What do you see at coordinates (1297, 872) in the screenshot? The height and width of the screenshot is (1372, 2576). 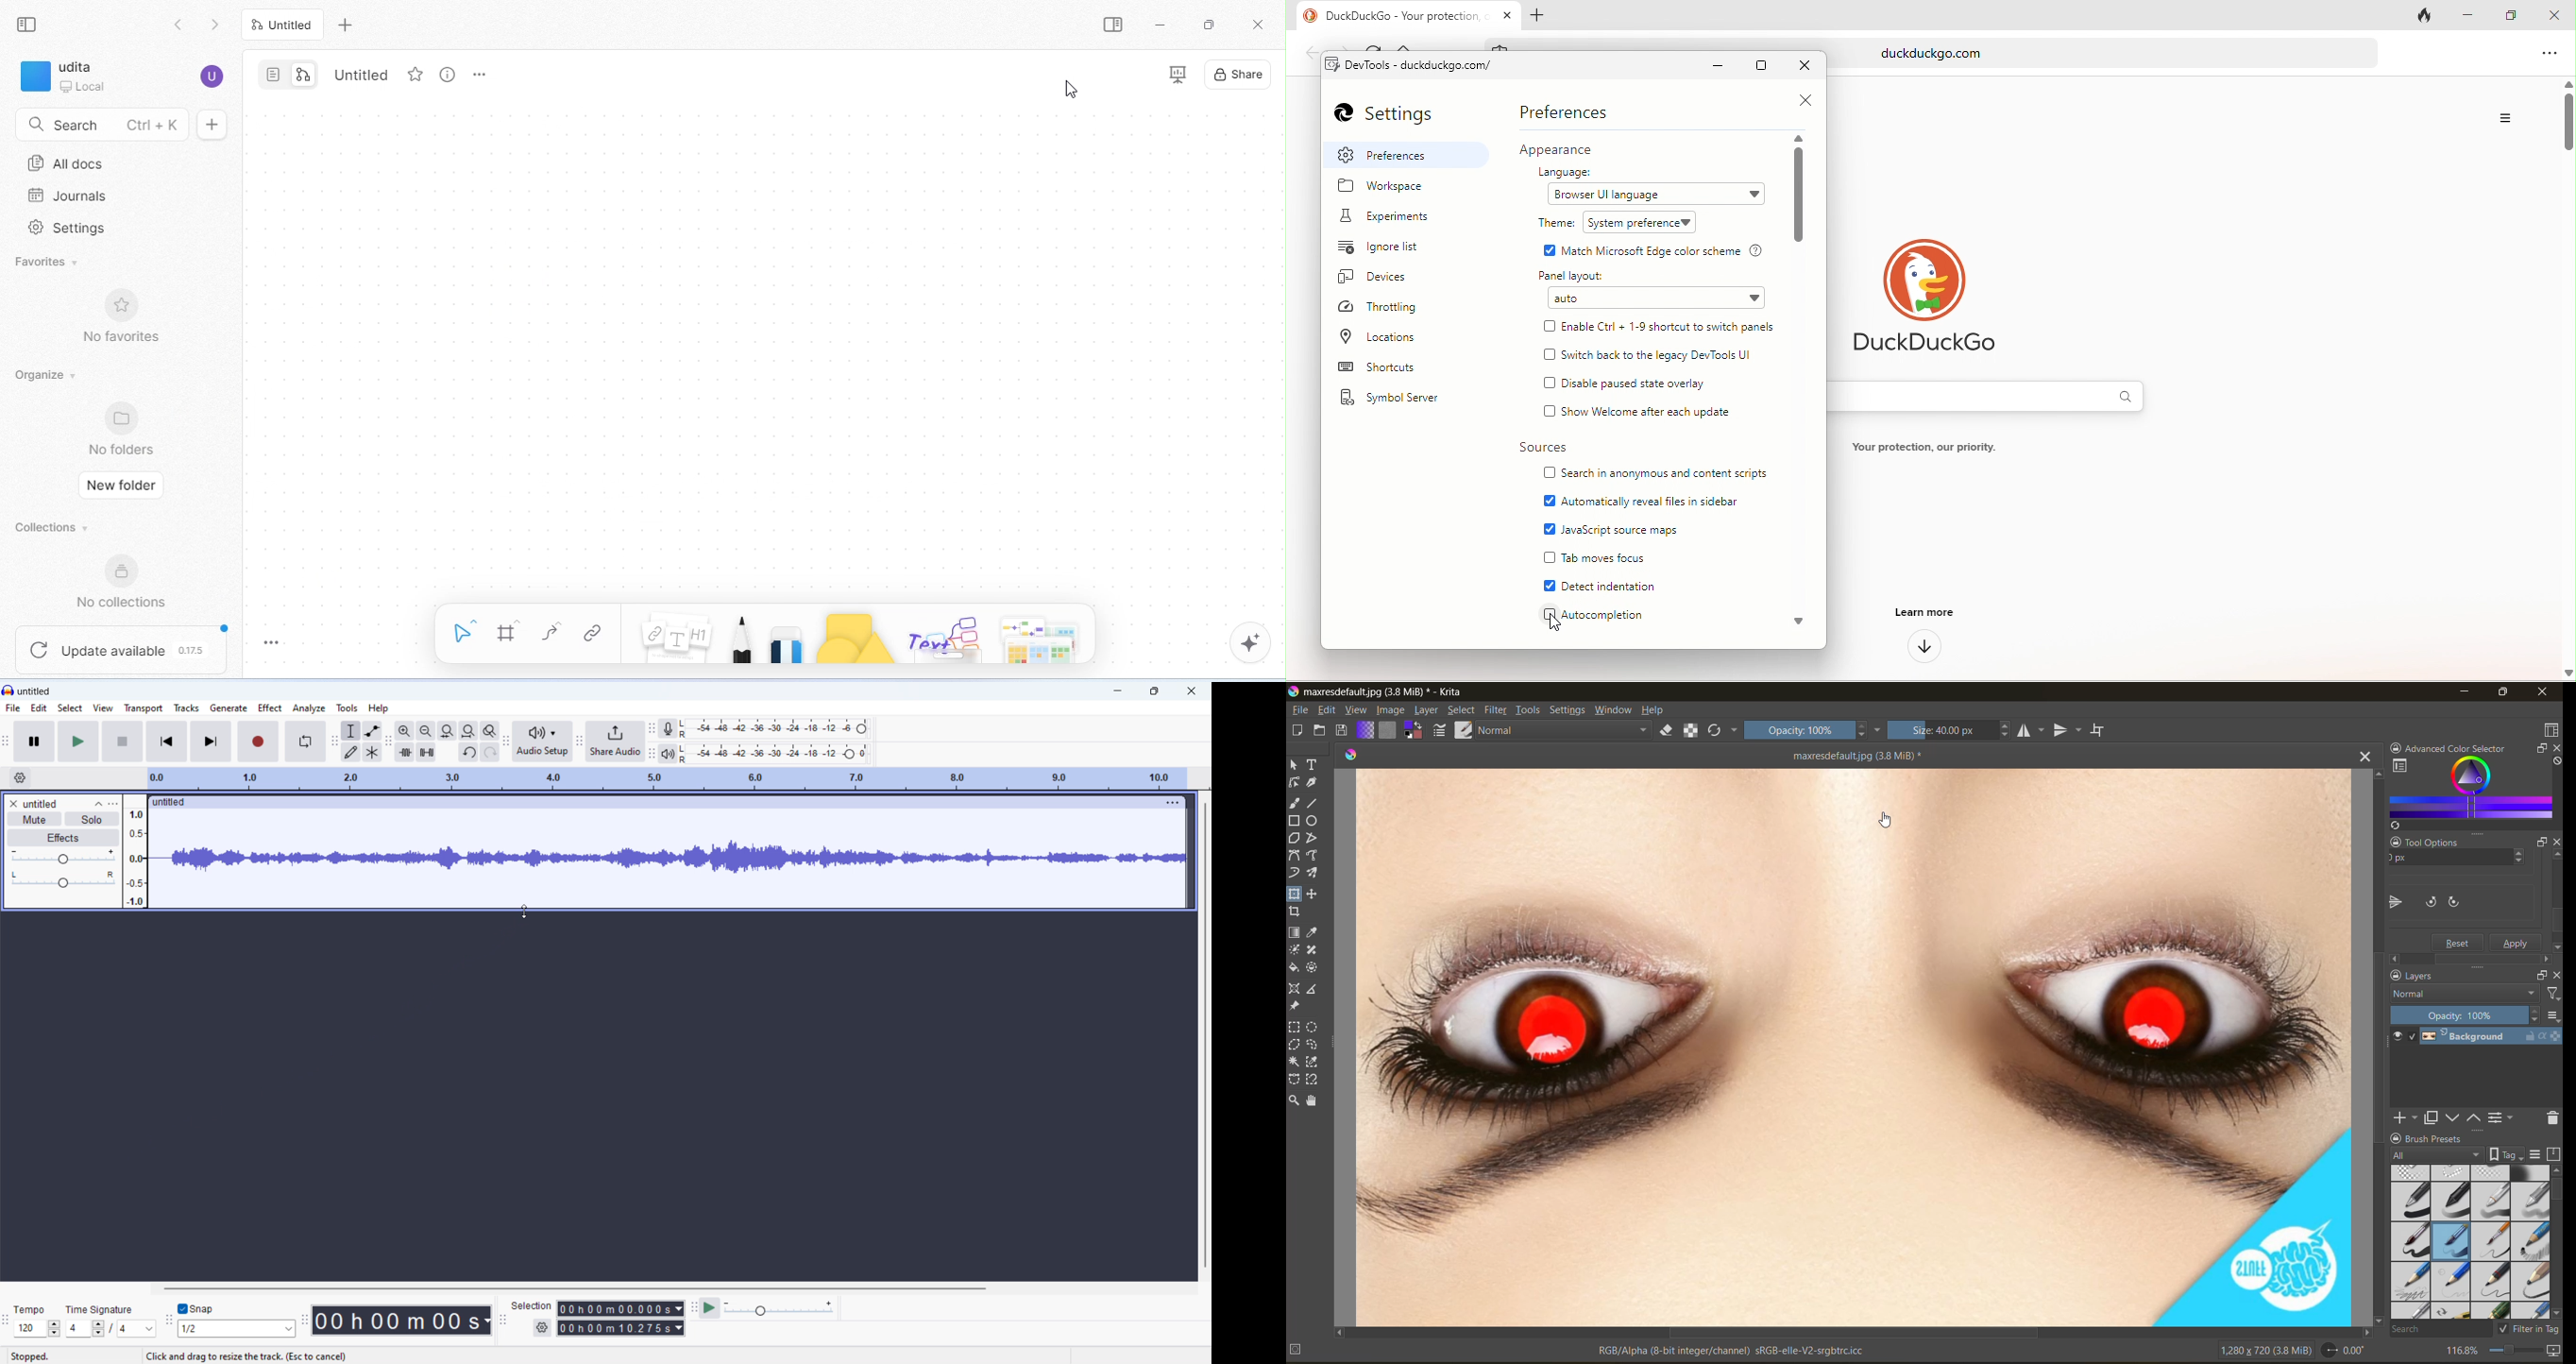 I see `tool` at bounding box center [1297, 872].